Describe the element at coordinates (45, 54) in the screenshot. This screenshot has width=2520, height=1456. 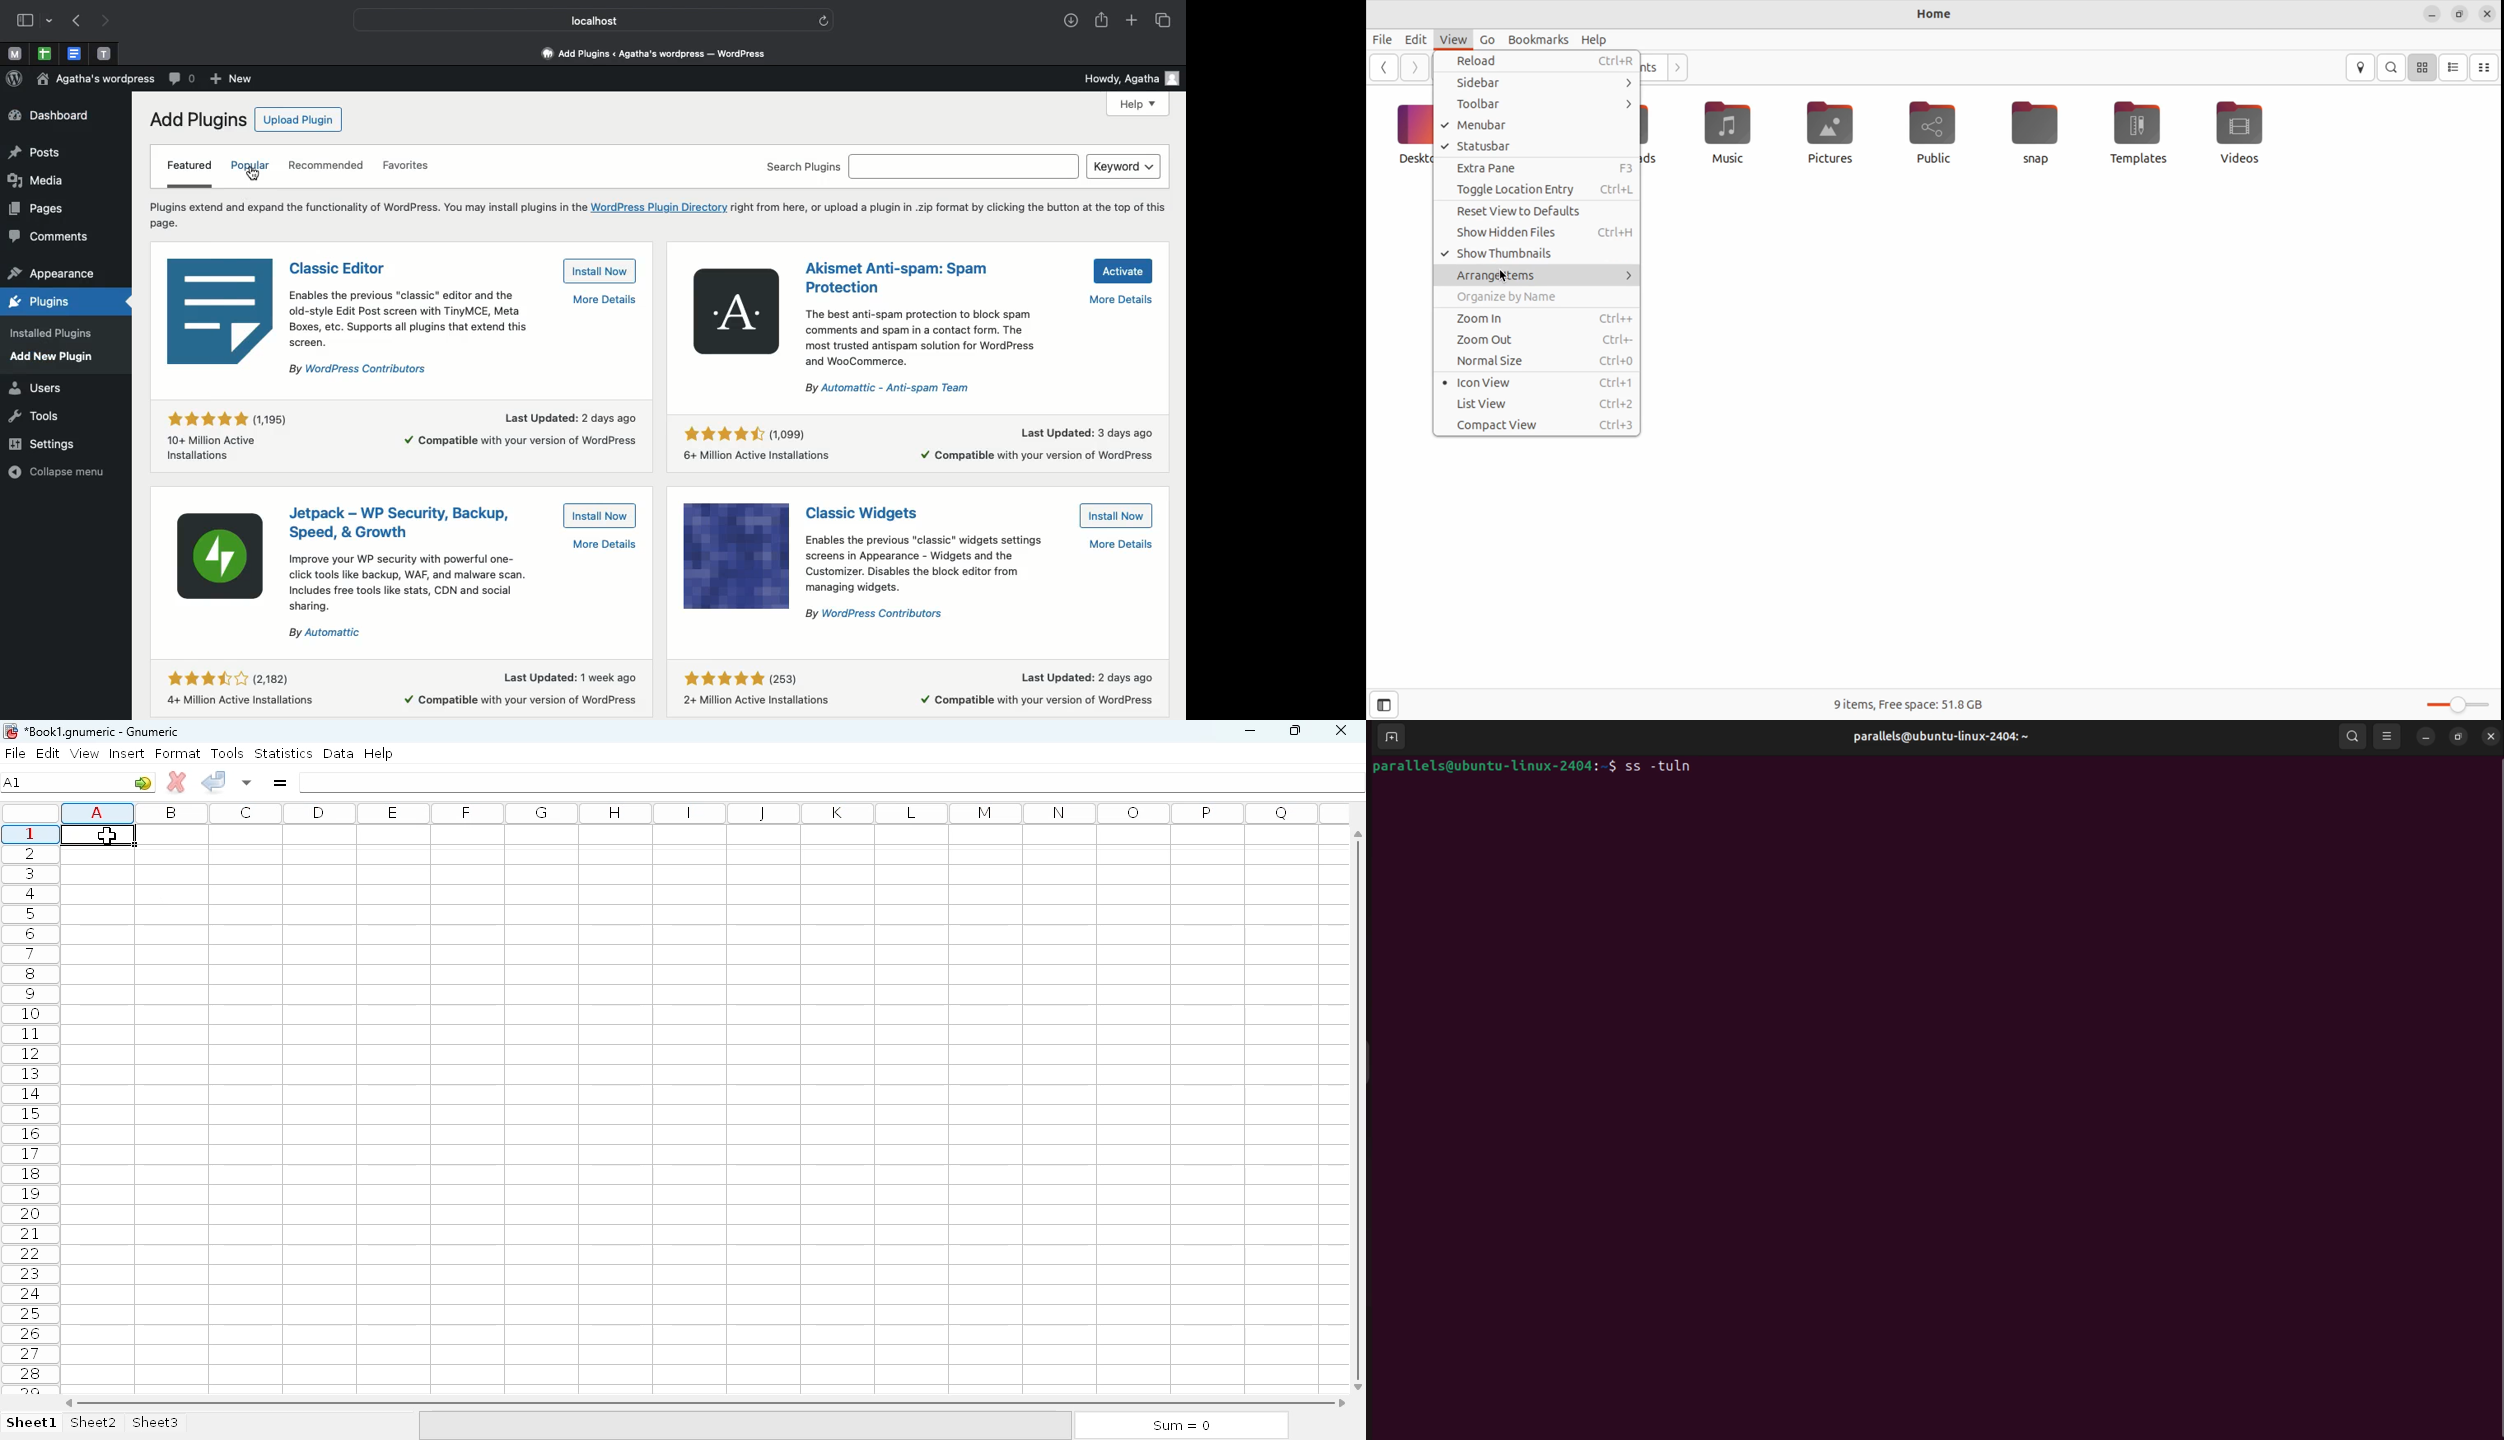
I see `pinned tabs` at that location.